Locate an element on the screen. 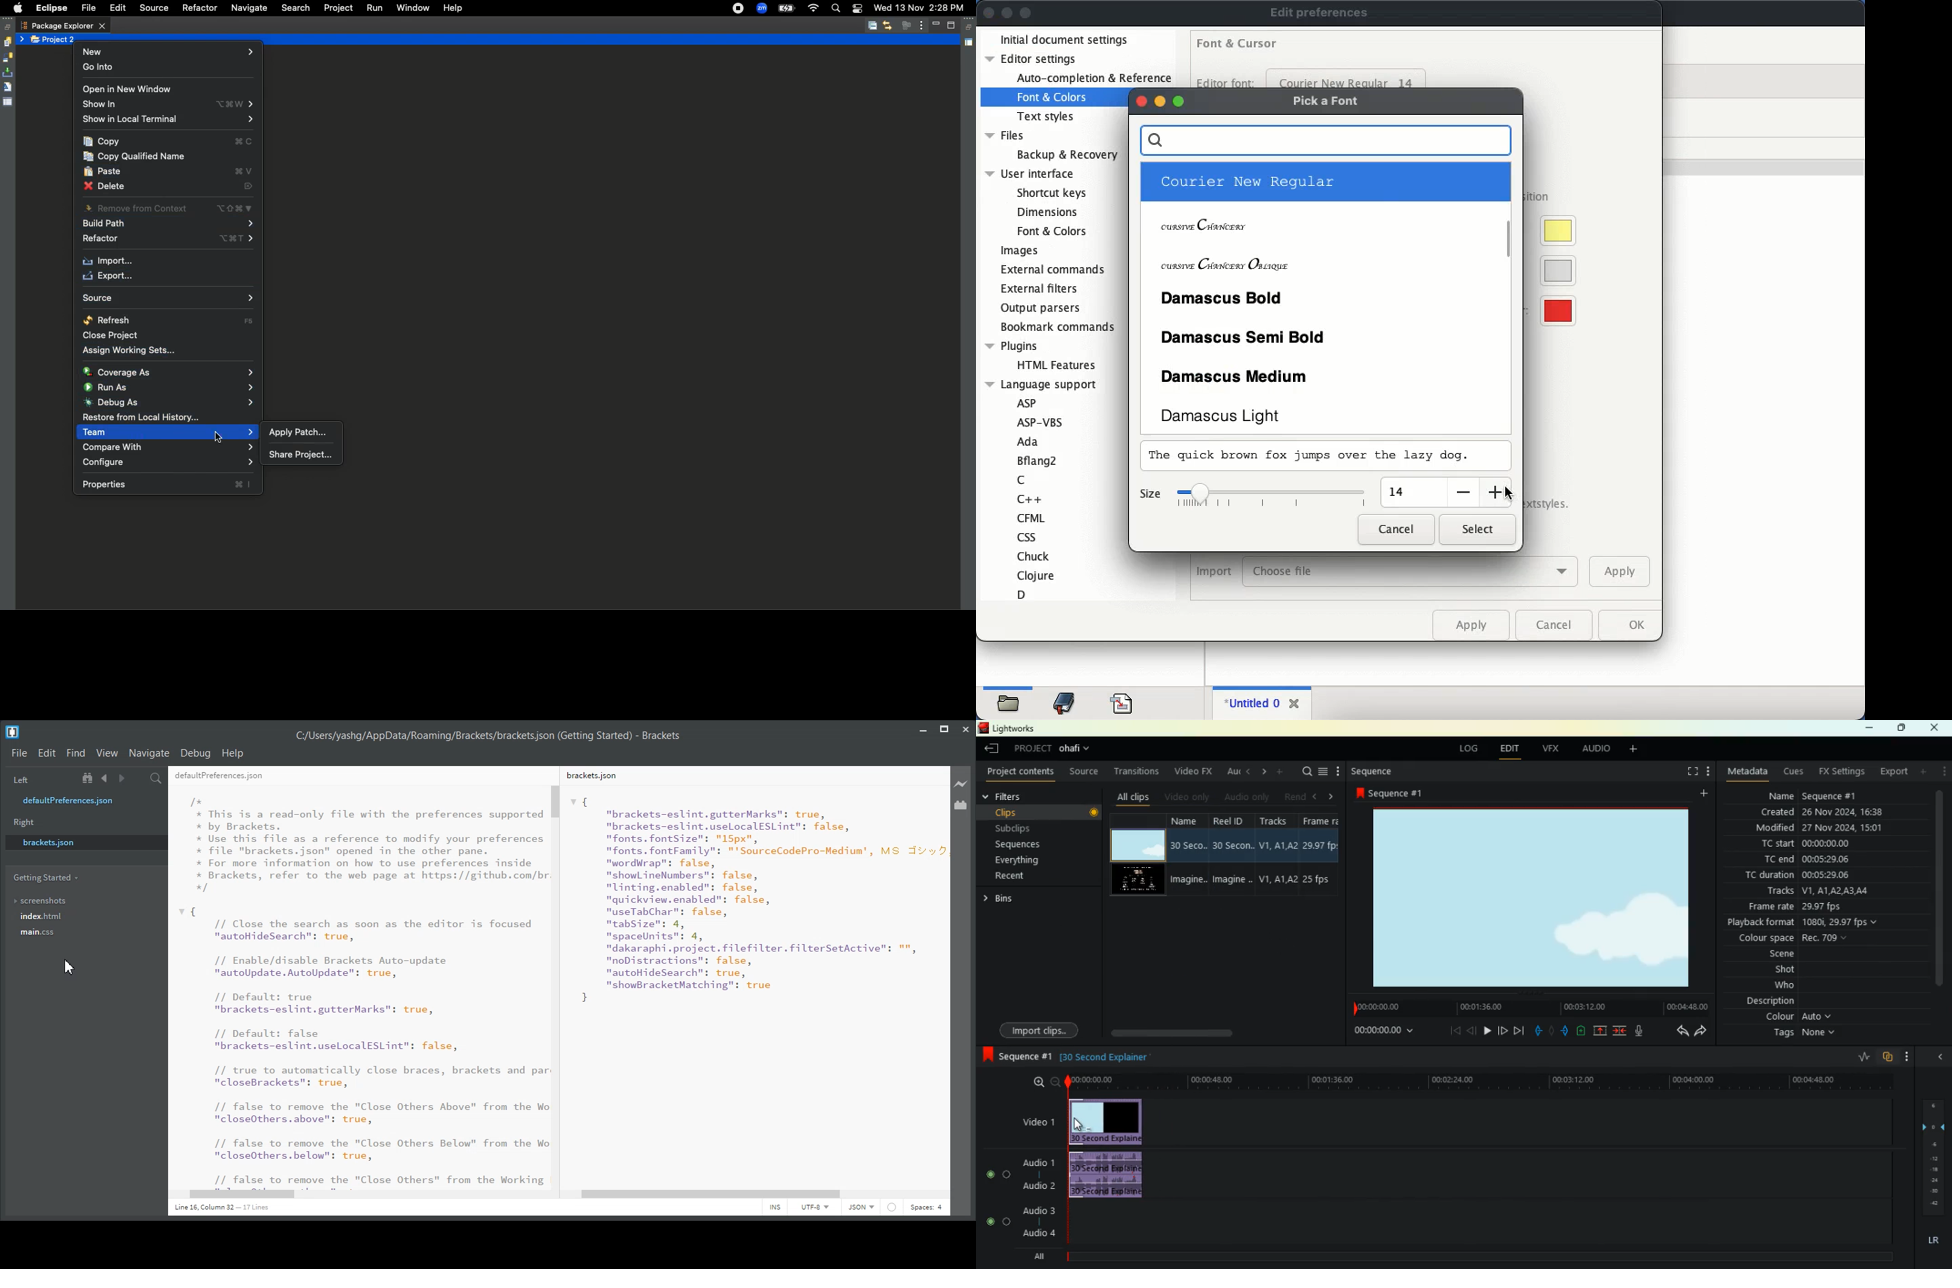 This screenshot has width=1960, height=1288. css is located at coordinates (1025, 537).